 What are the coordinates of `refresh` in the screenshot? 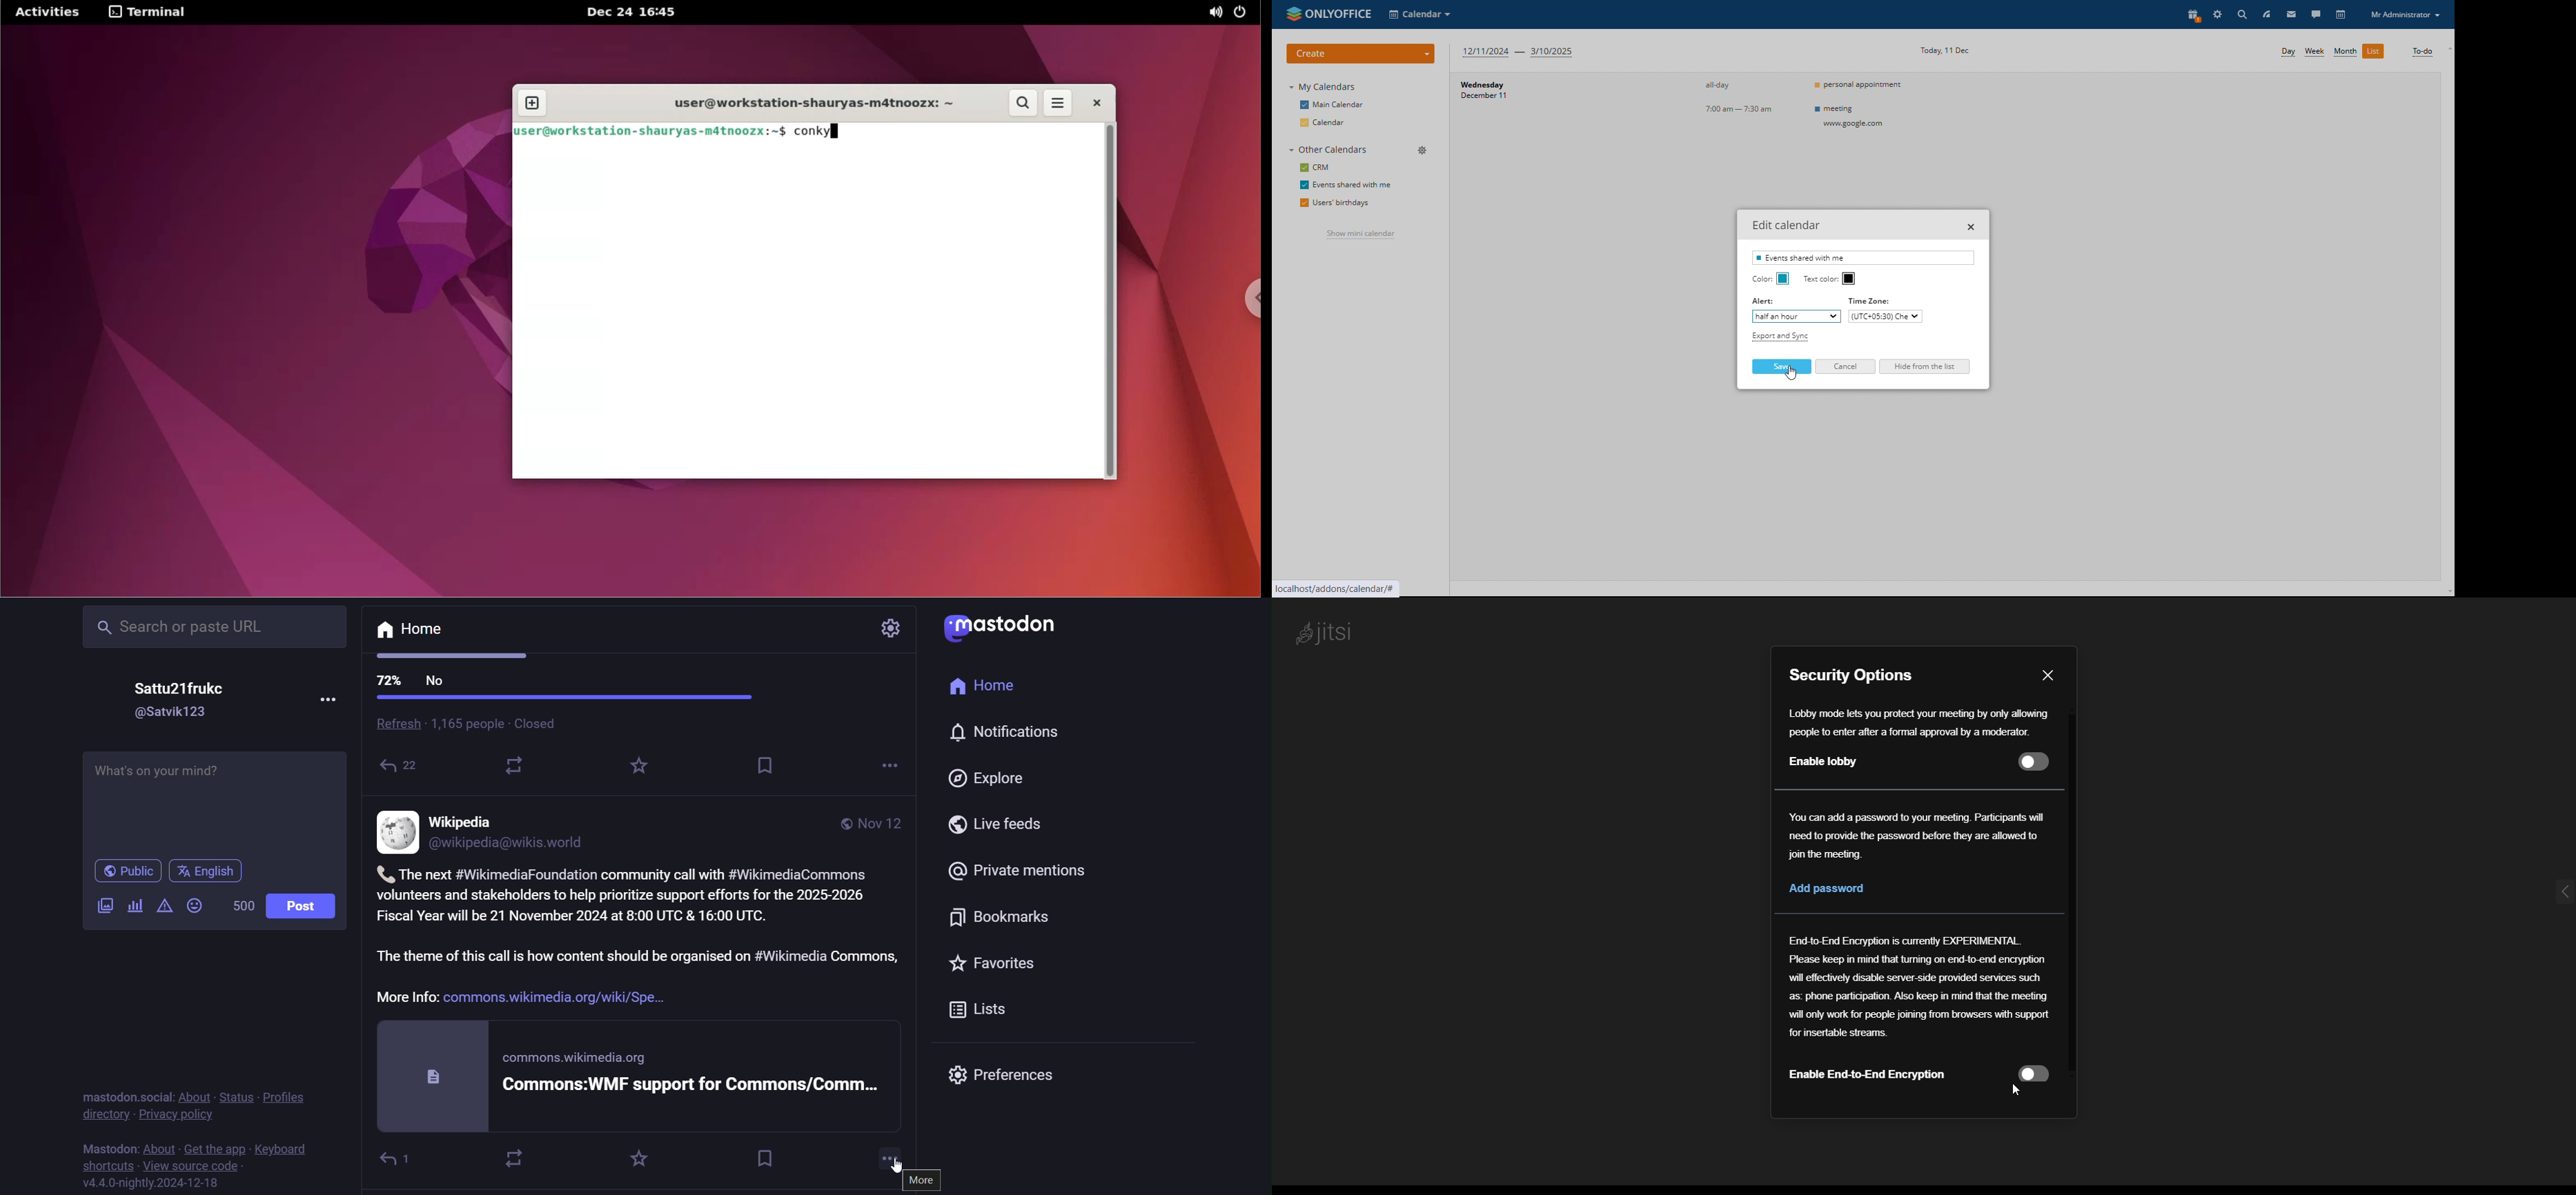 It's located at (395, 725).